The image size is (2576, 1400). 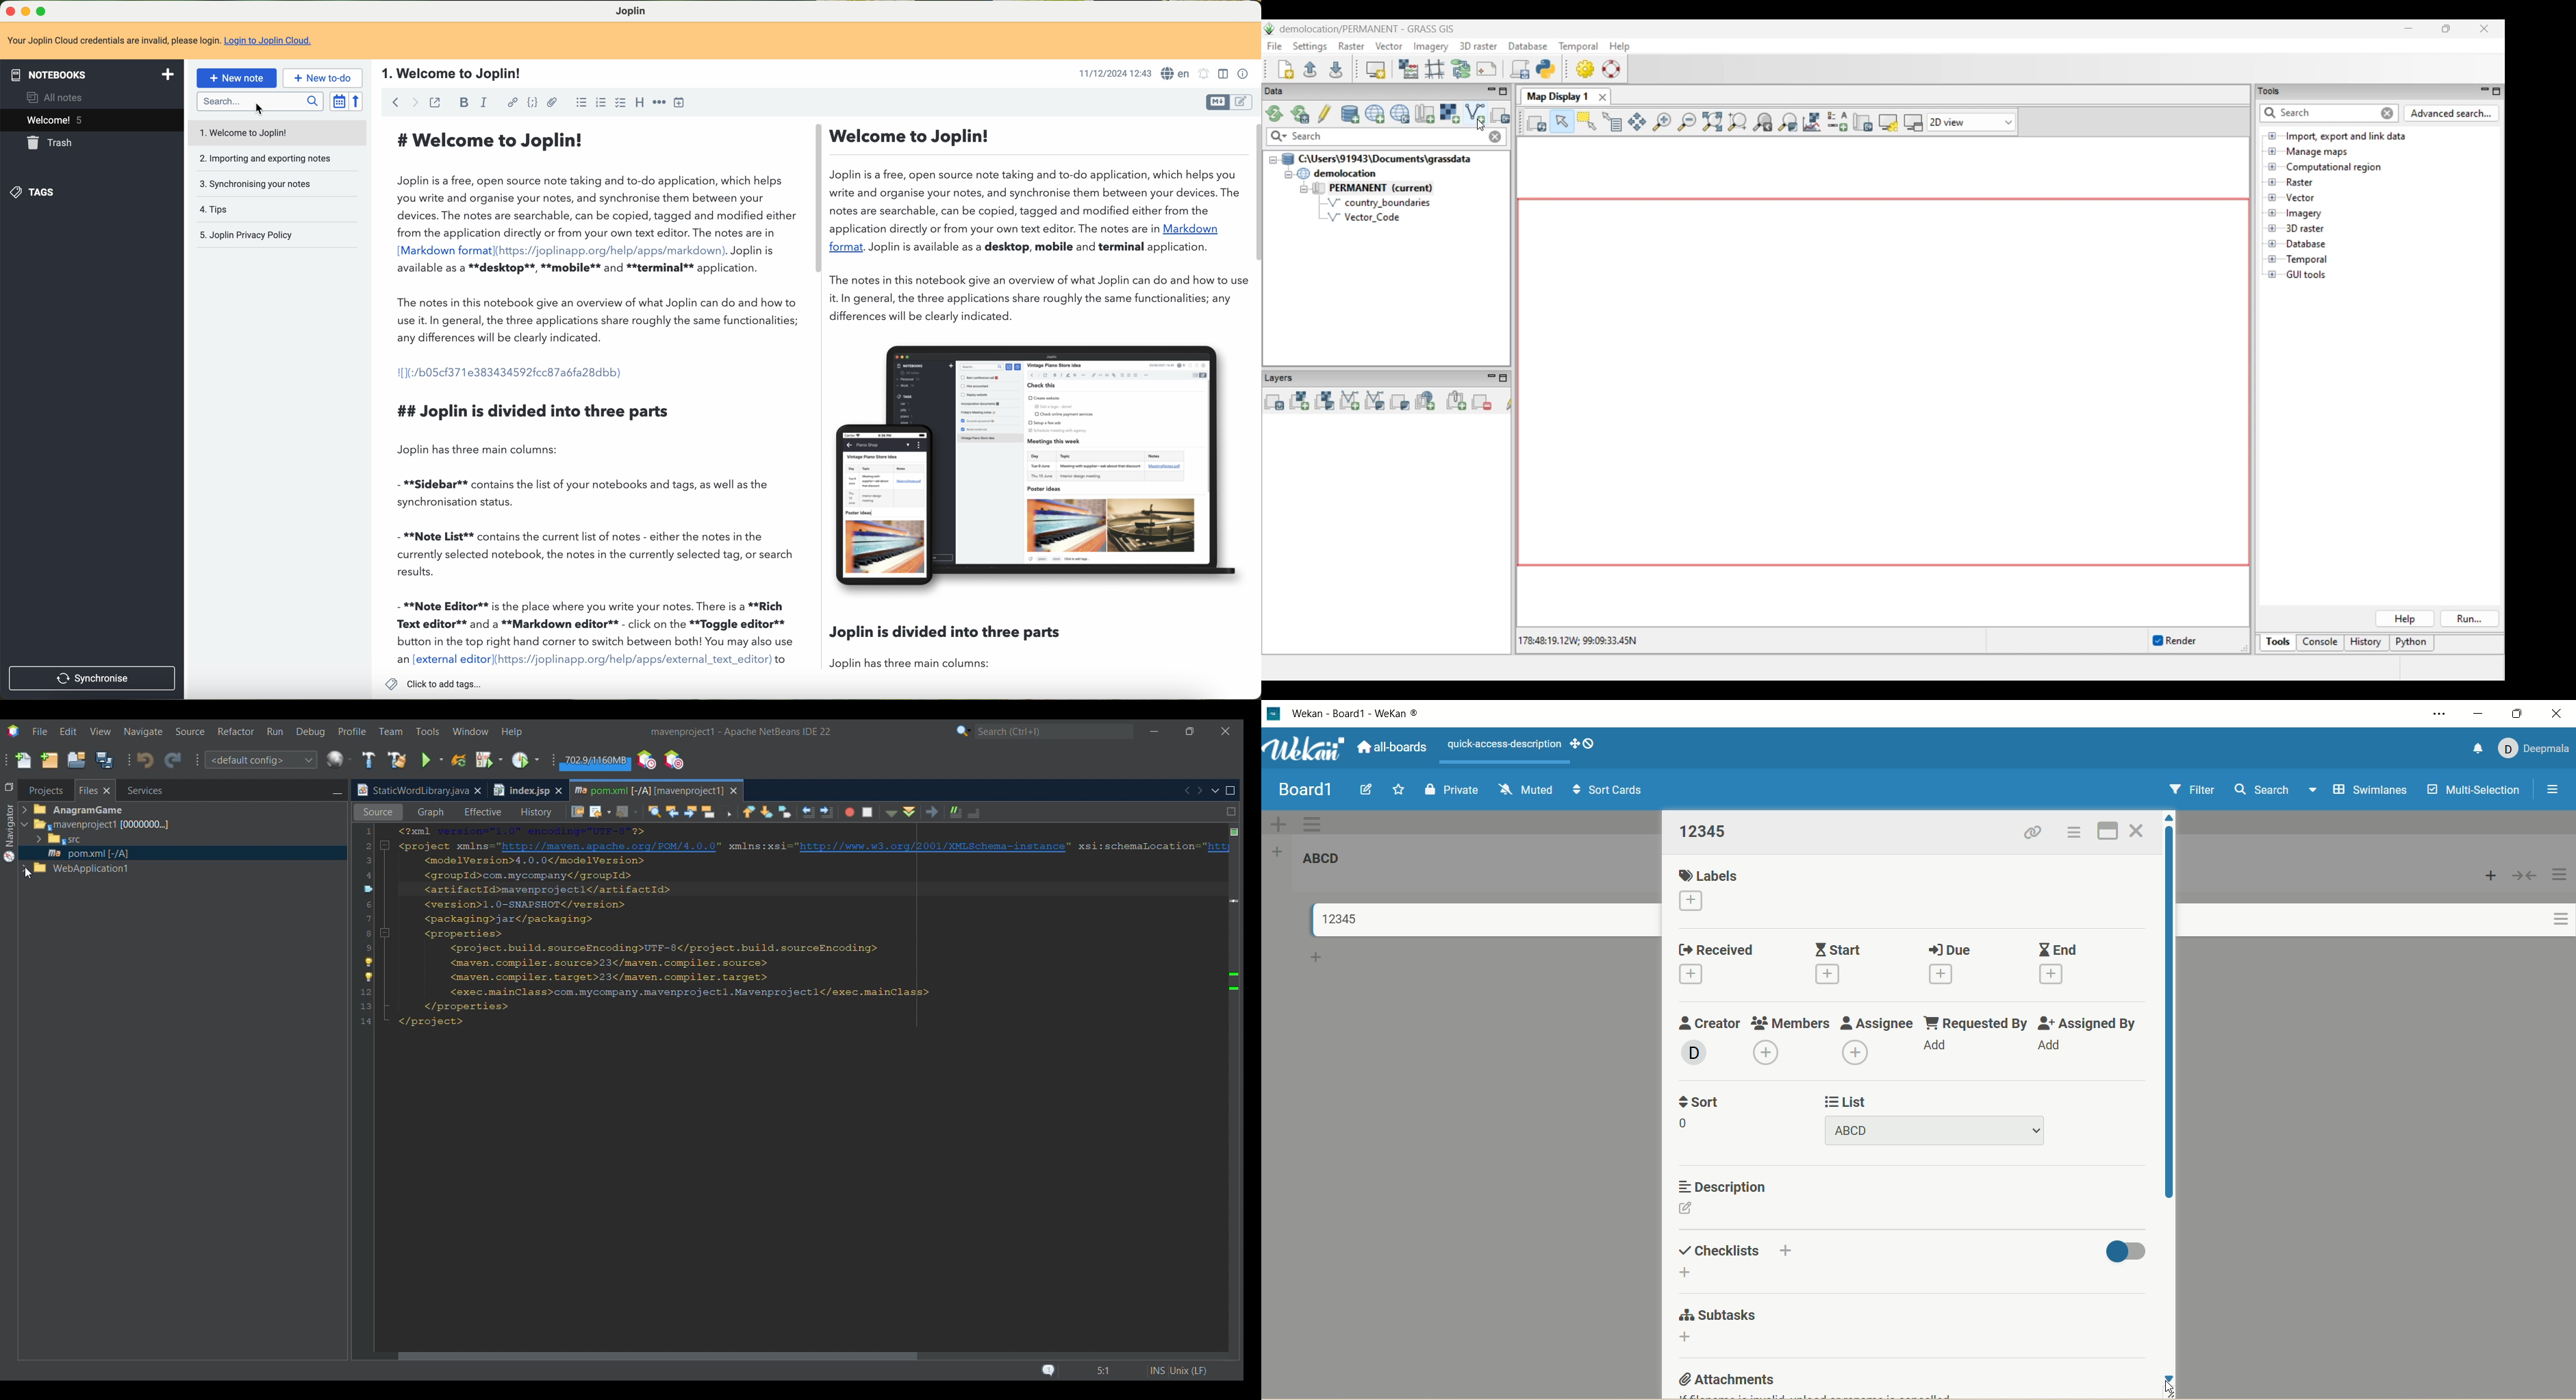 What do you see at coordinates (43, 11) in the screenshot?
I see `maximize Joplin` at bounding box center [43, 11].